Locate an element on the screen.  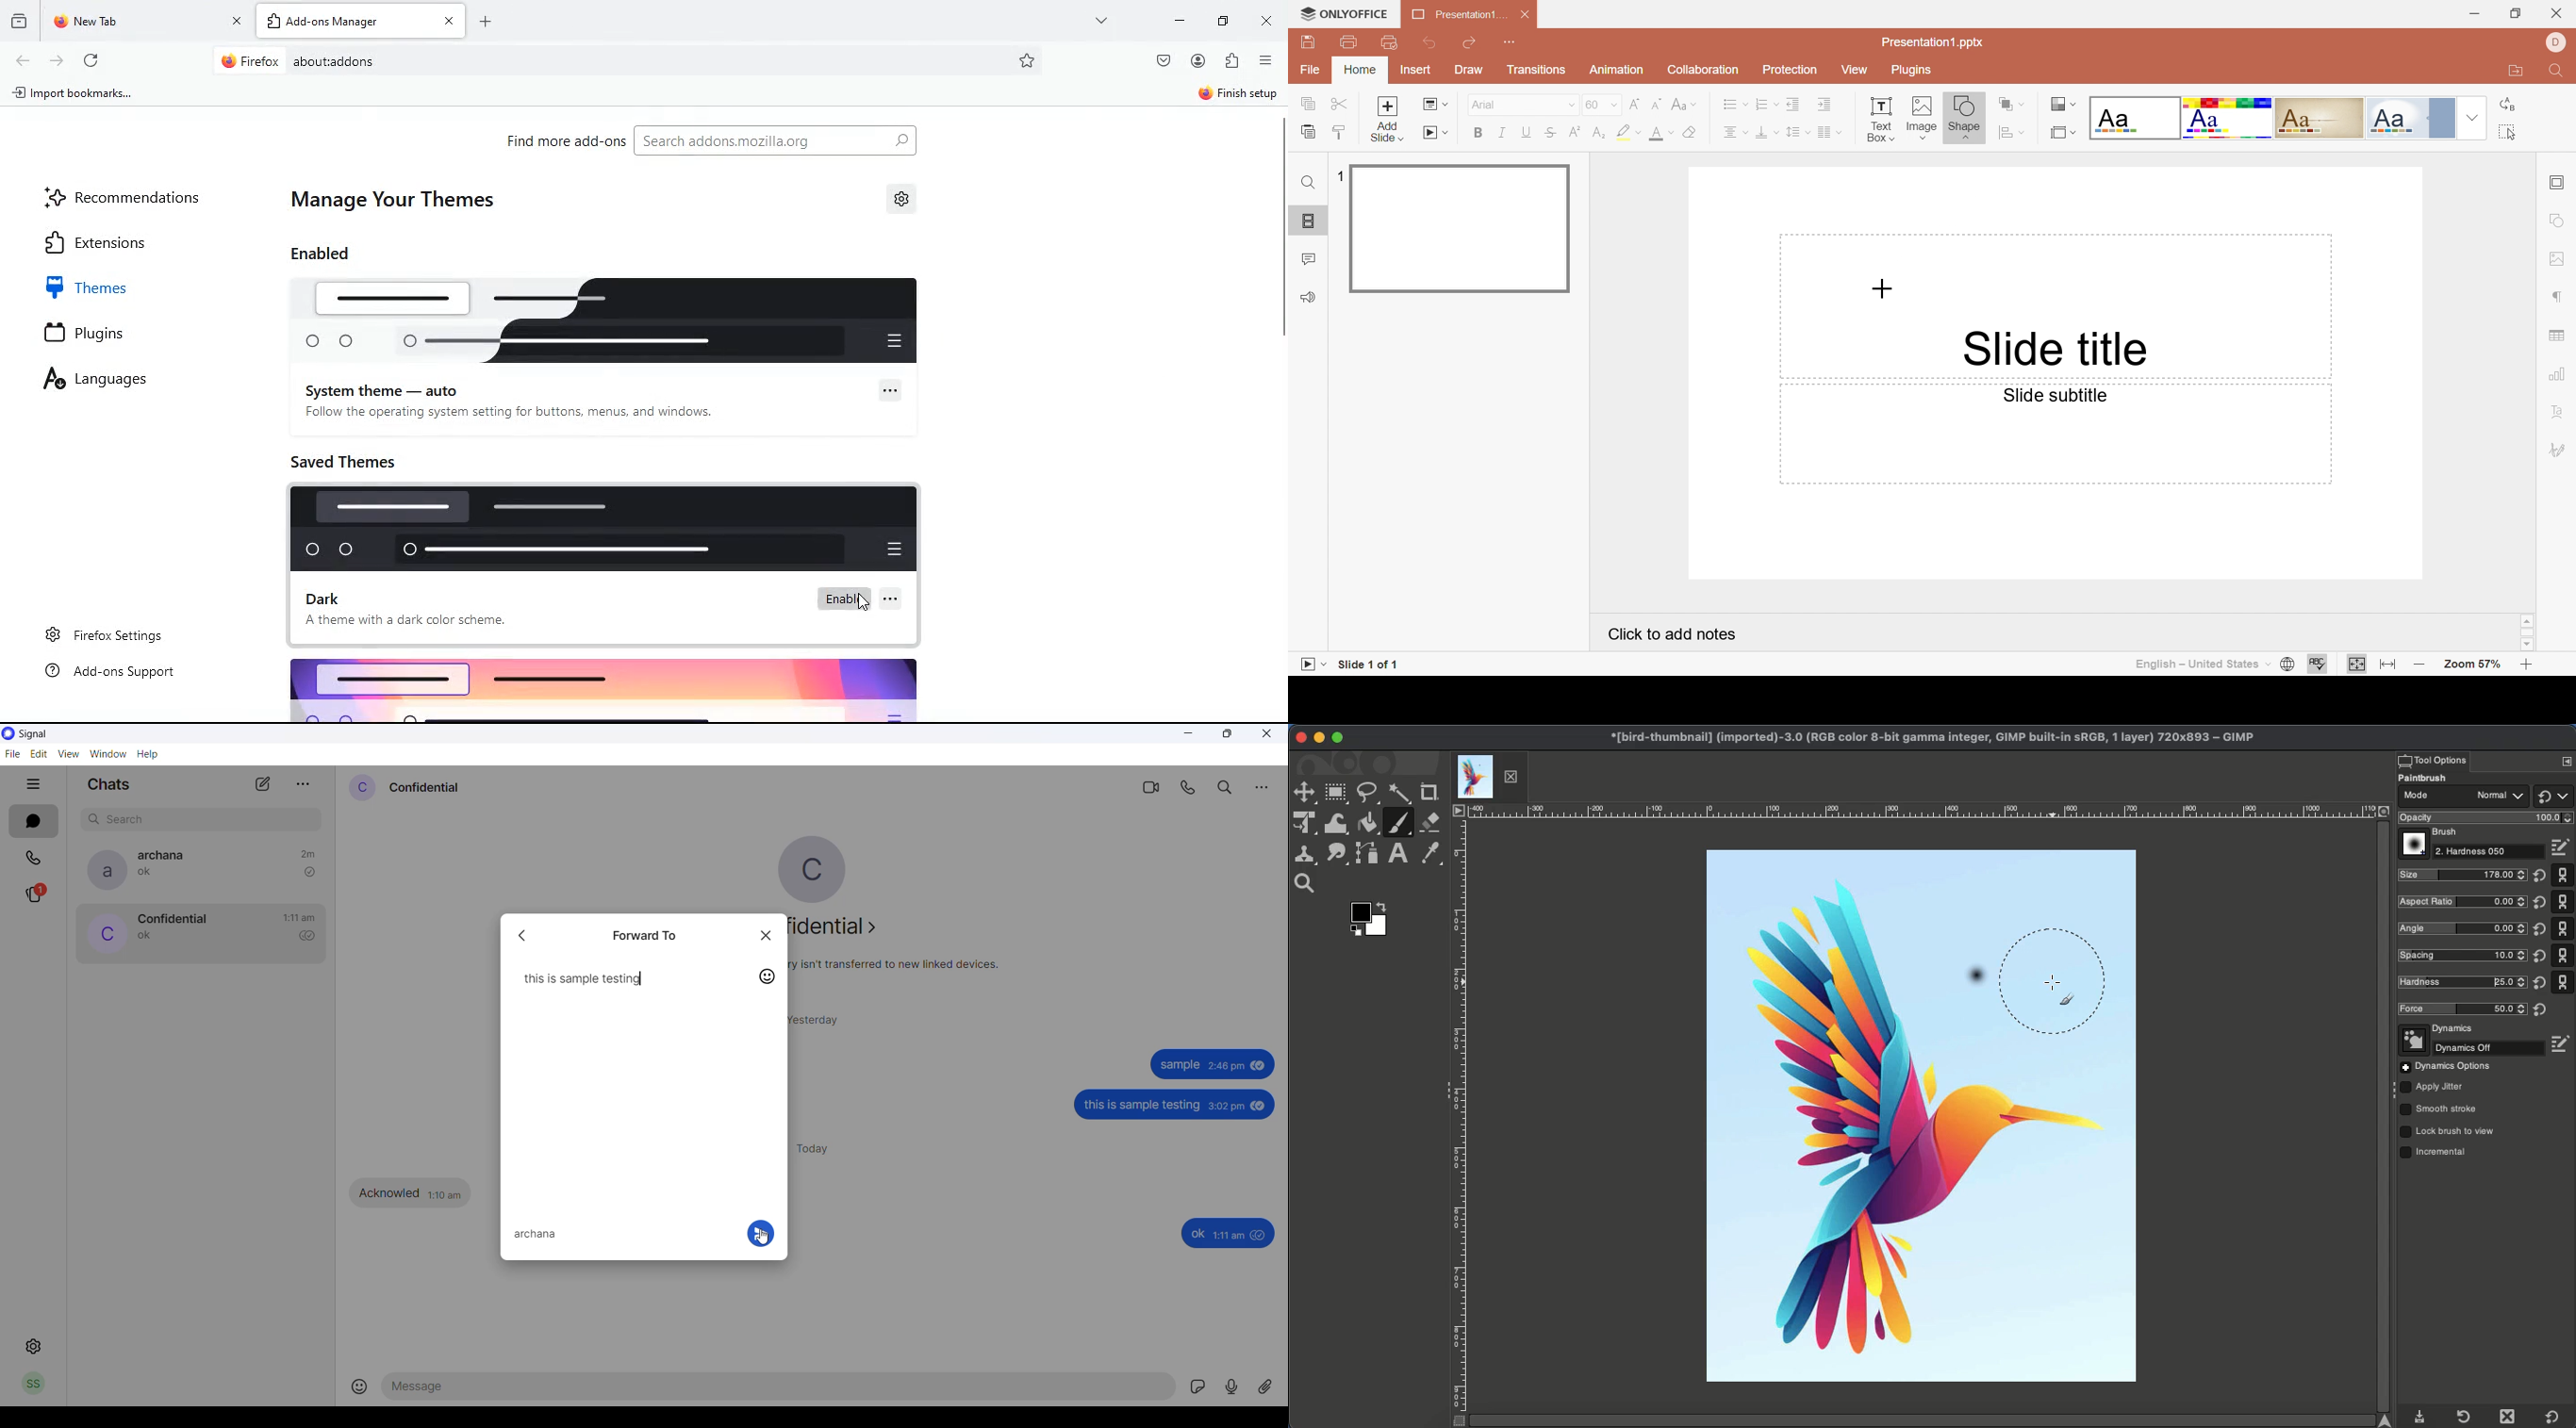
refresh is located at coordinates (96, 62).